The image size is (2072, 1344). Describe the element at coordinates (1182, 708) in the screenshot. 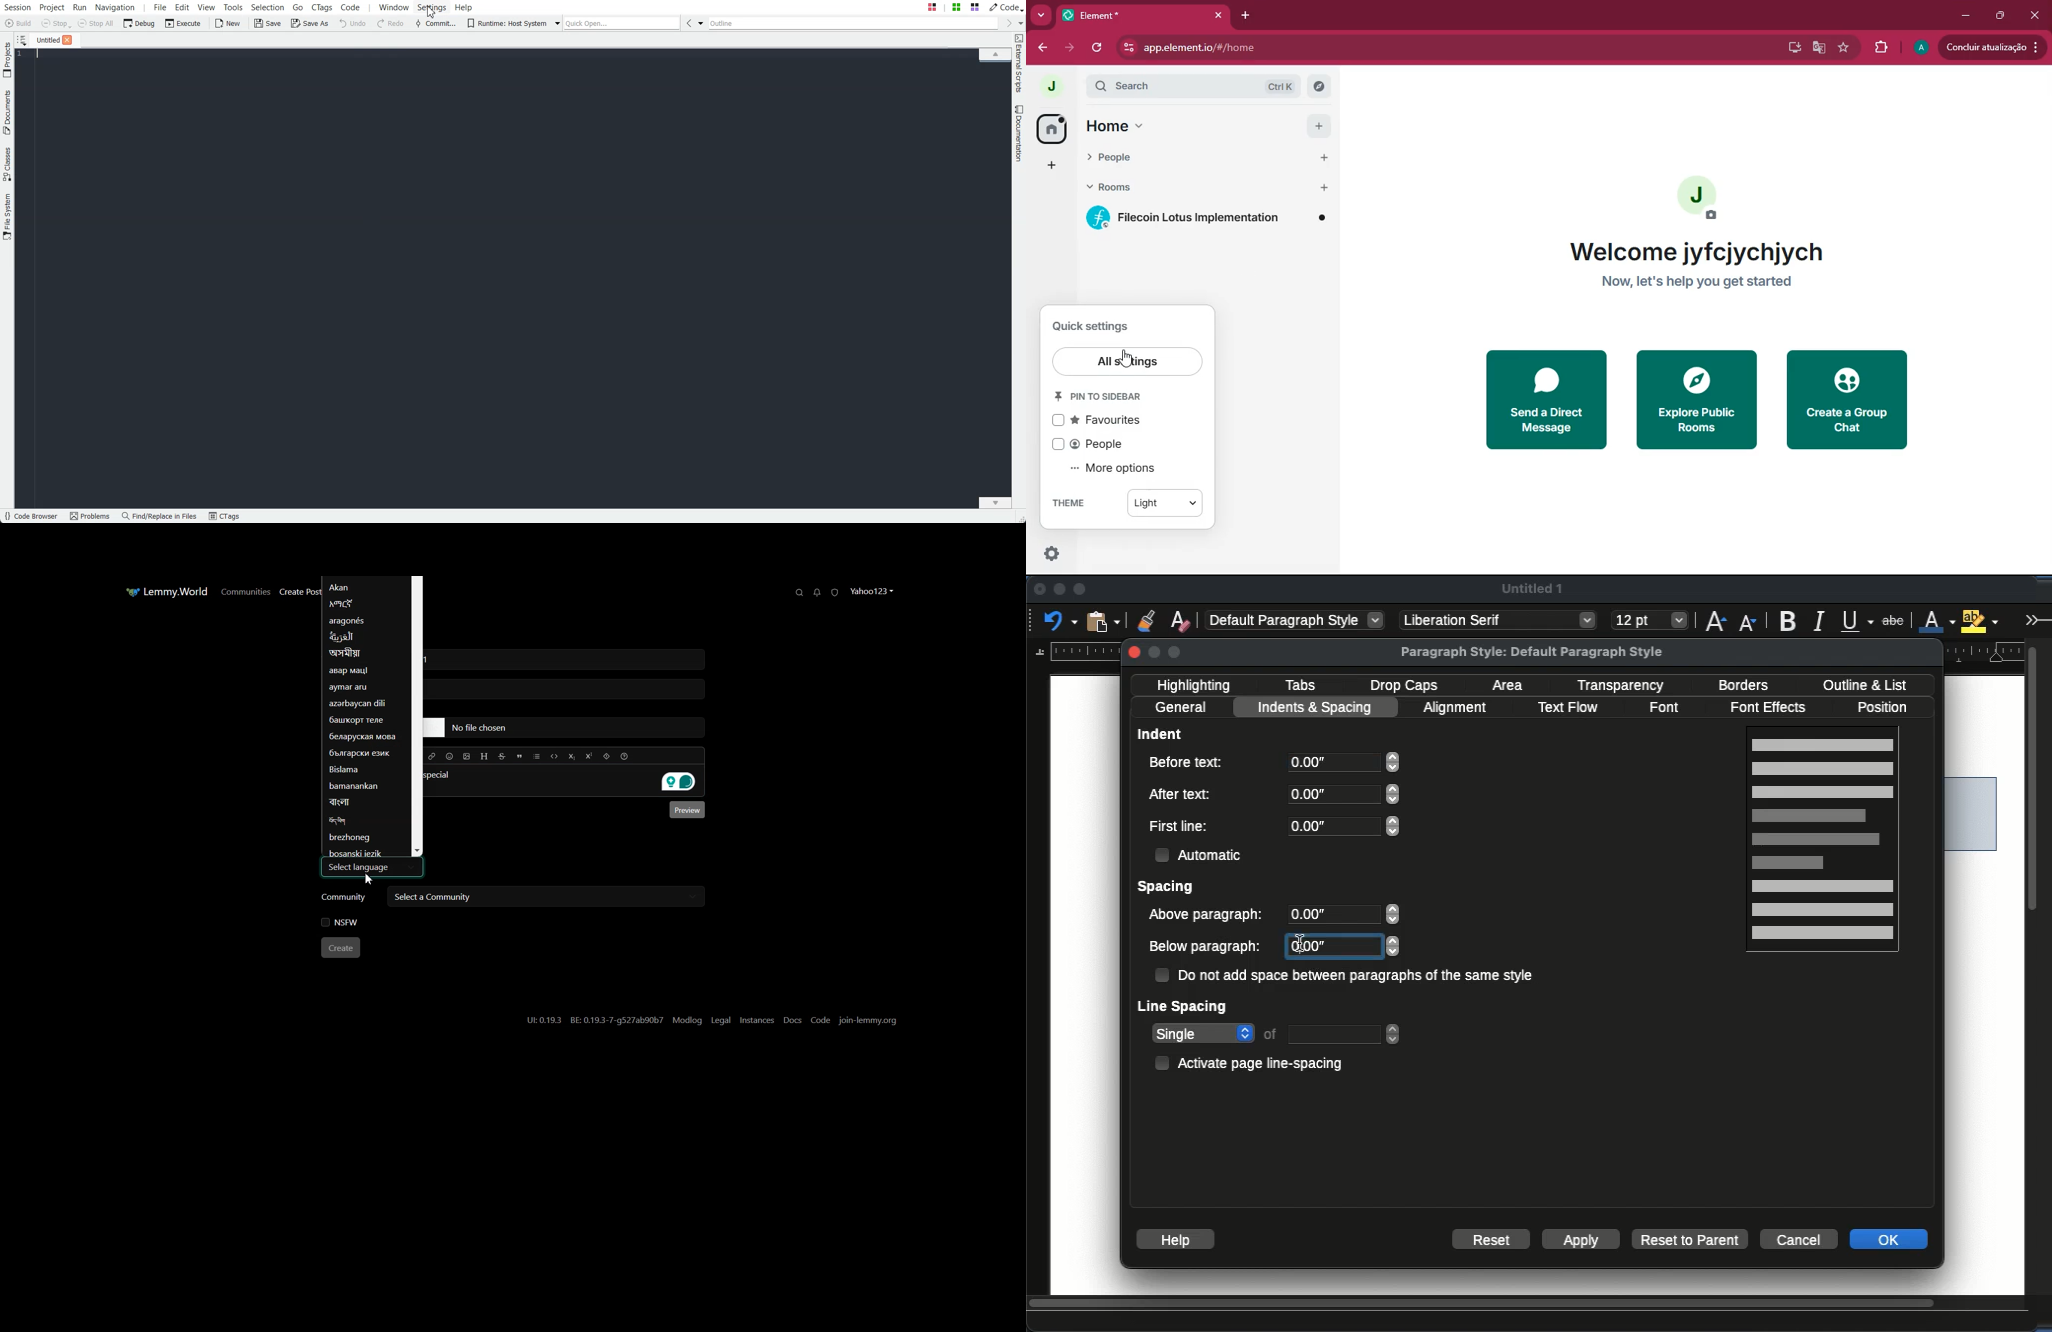

I see `general ` at that location.